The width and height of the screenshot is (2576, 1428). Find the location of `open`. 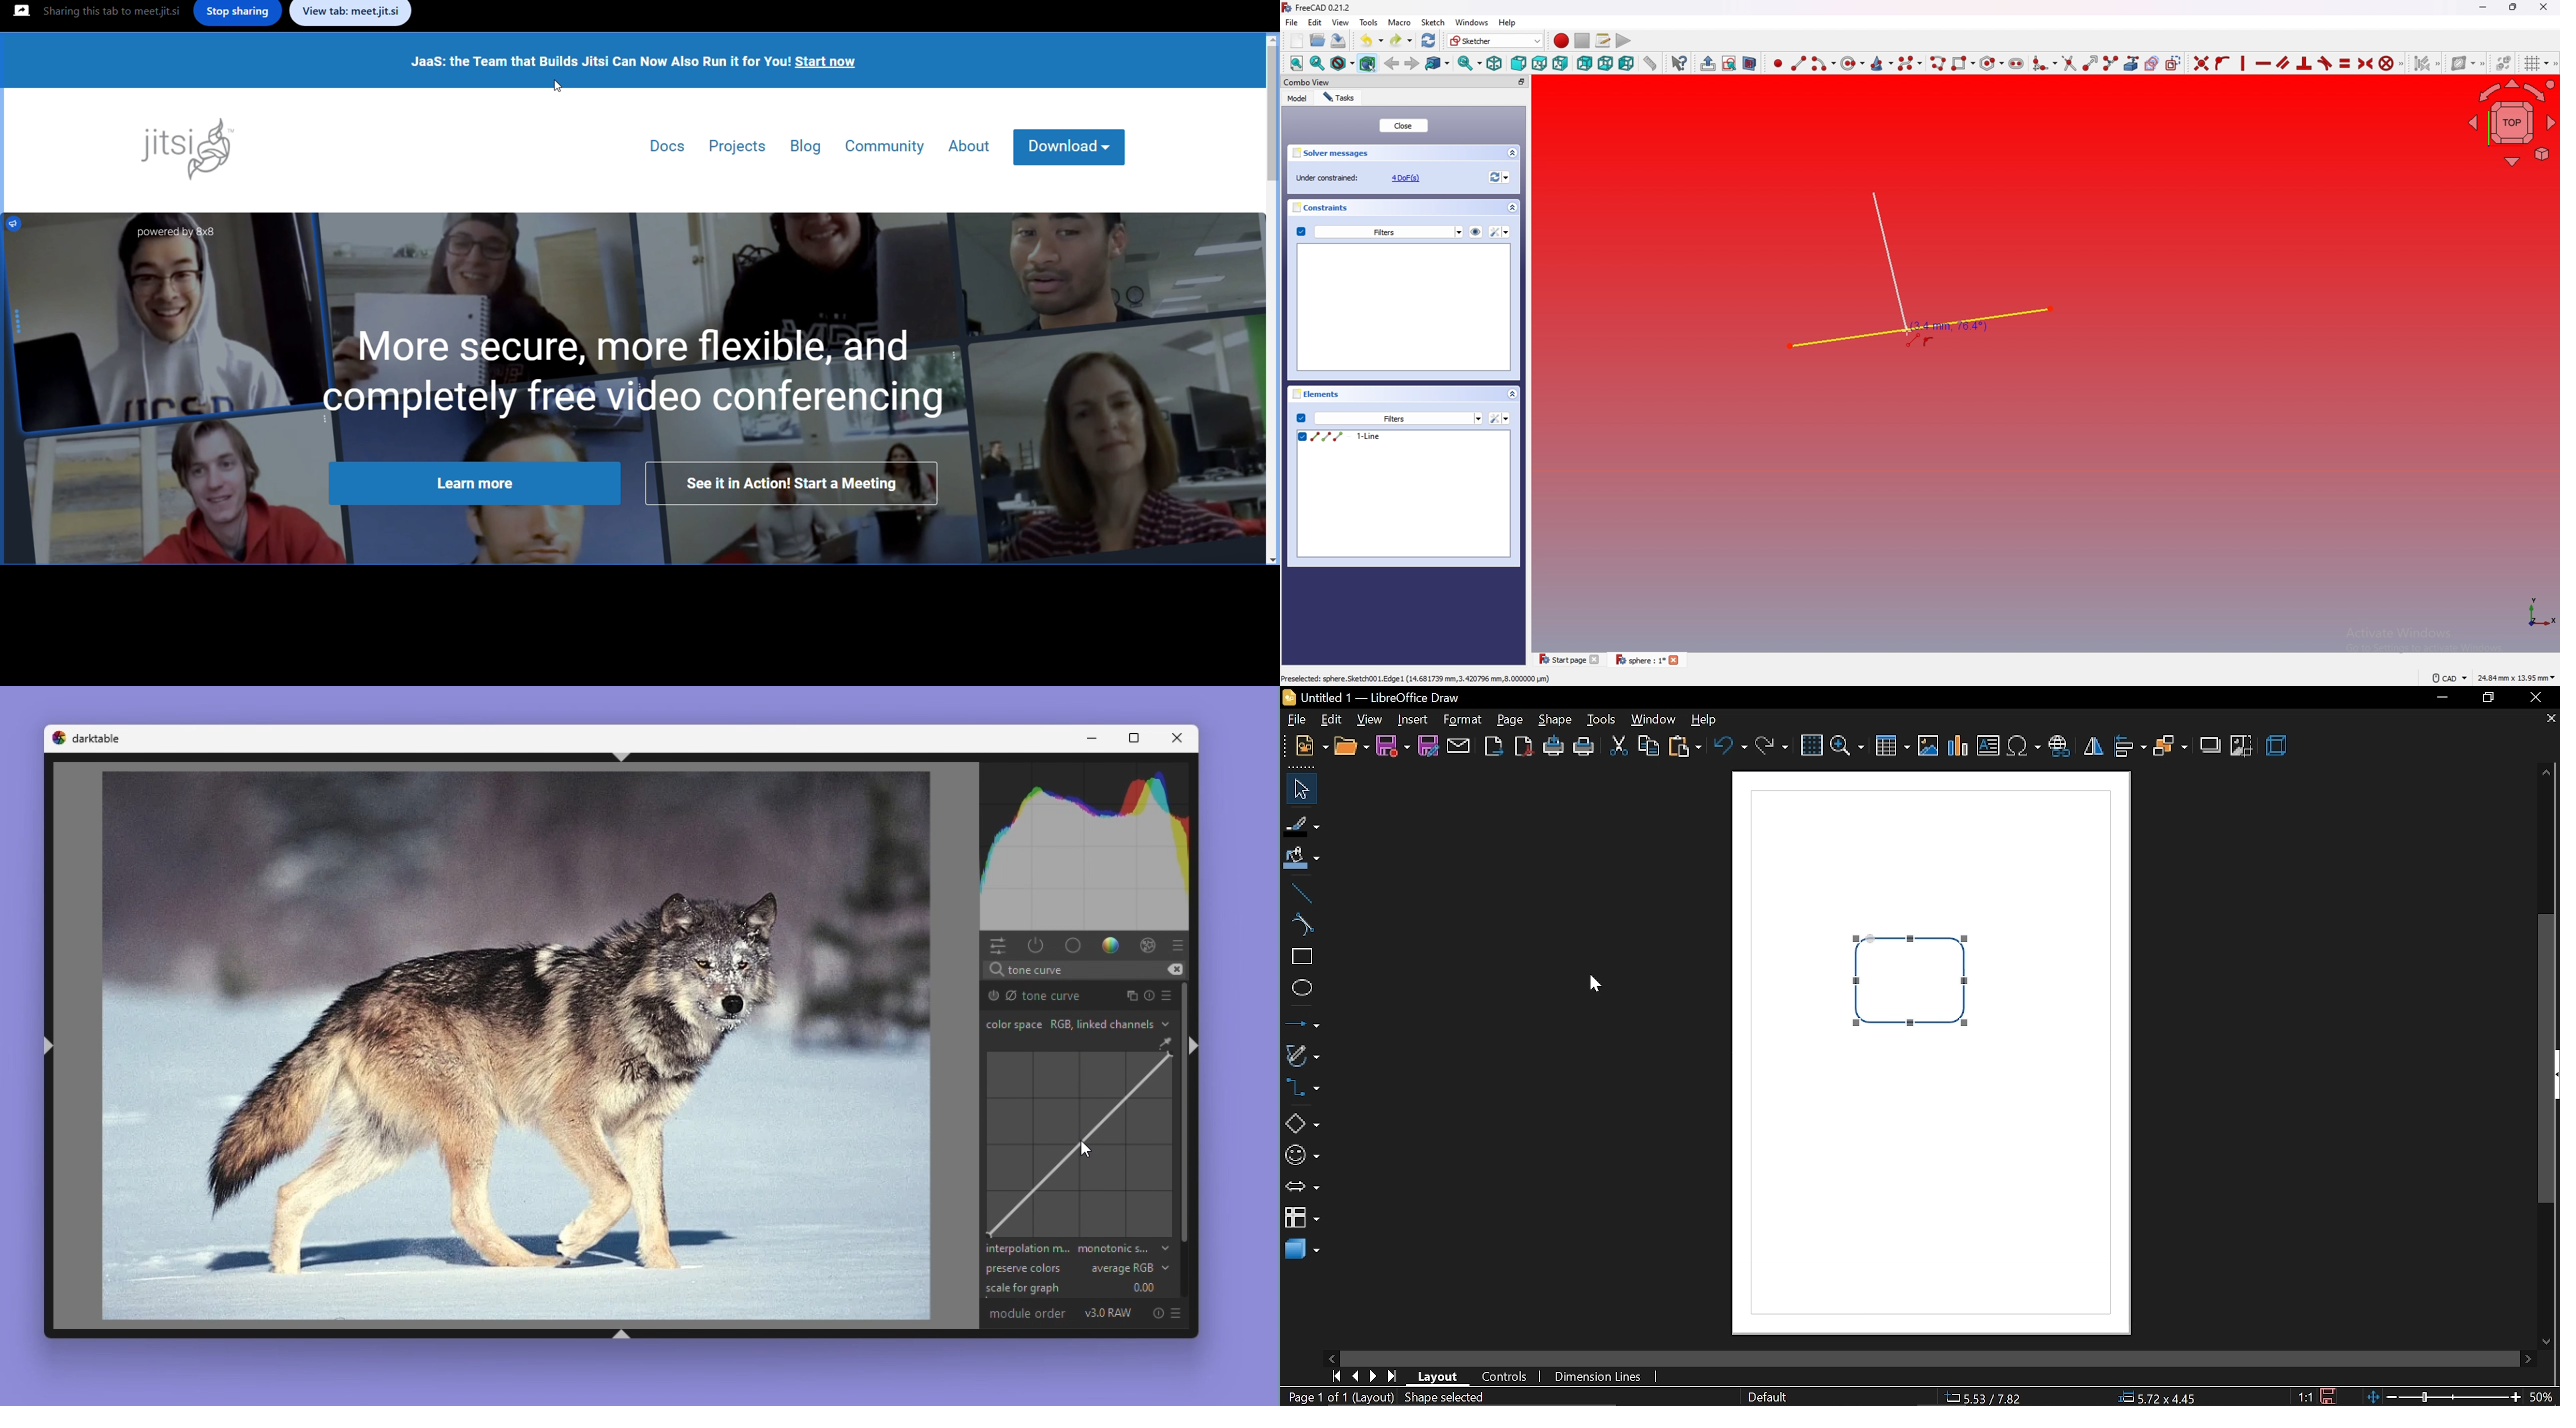

open is located at coordinates (1353, 747).